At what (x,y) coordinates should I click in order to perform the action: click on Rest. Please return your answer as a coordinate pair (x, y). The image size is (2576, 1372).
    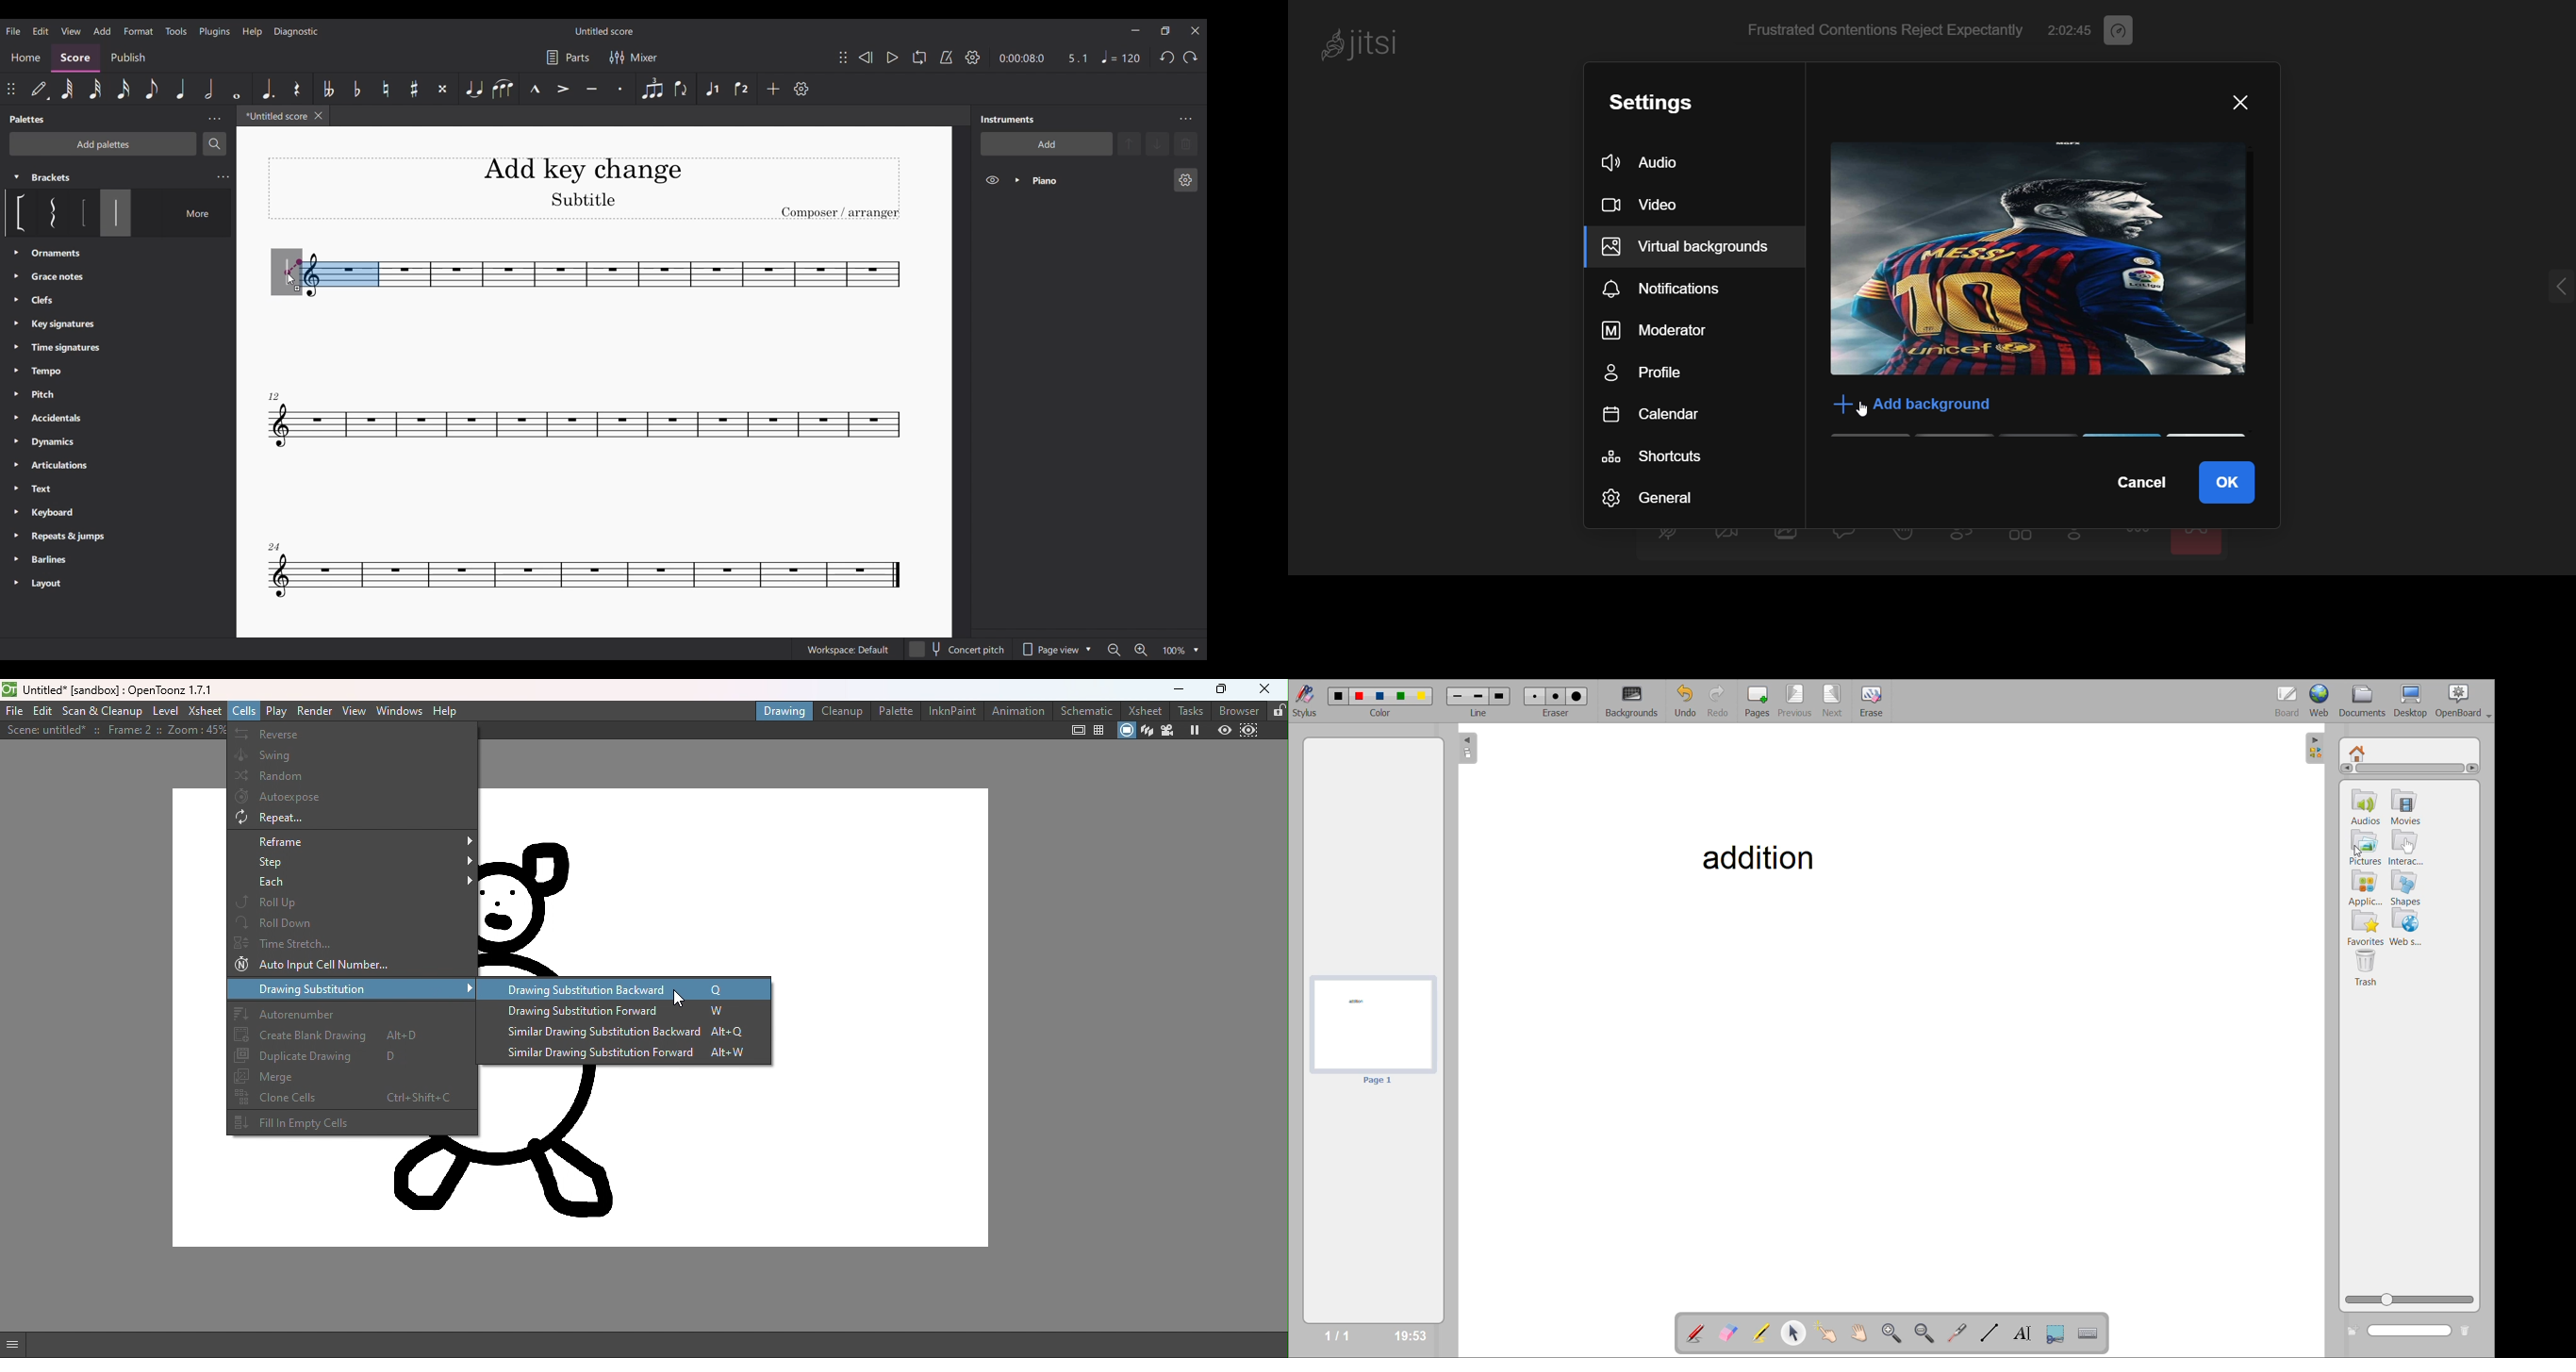
    Looking at the image, I should click on (297, 89).